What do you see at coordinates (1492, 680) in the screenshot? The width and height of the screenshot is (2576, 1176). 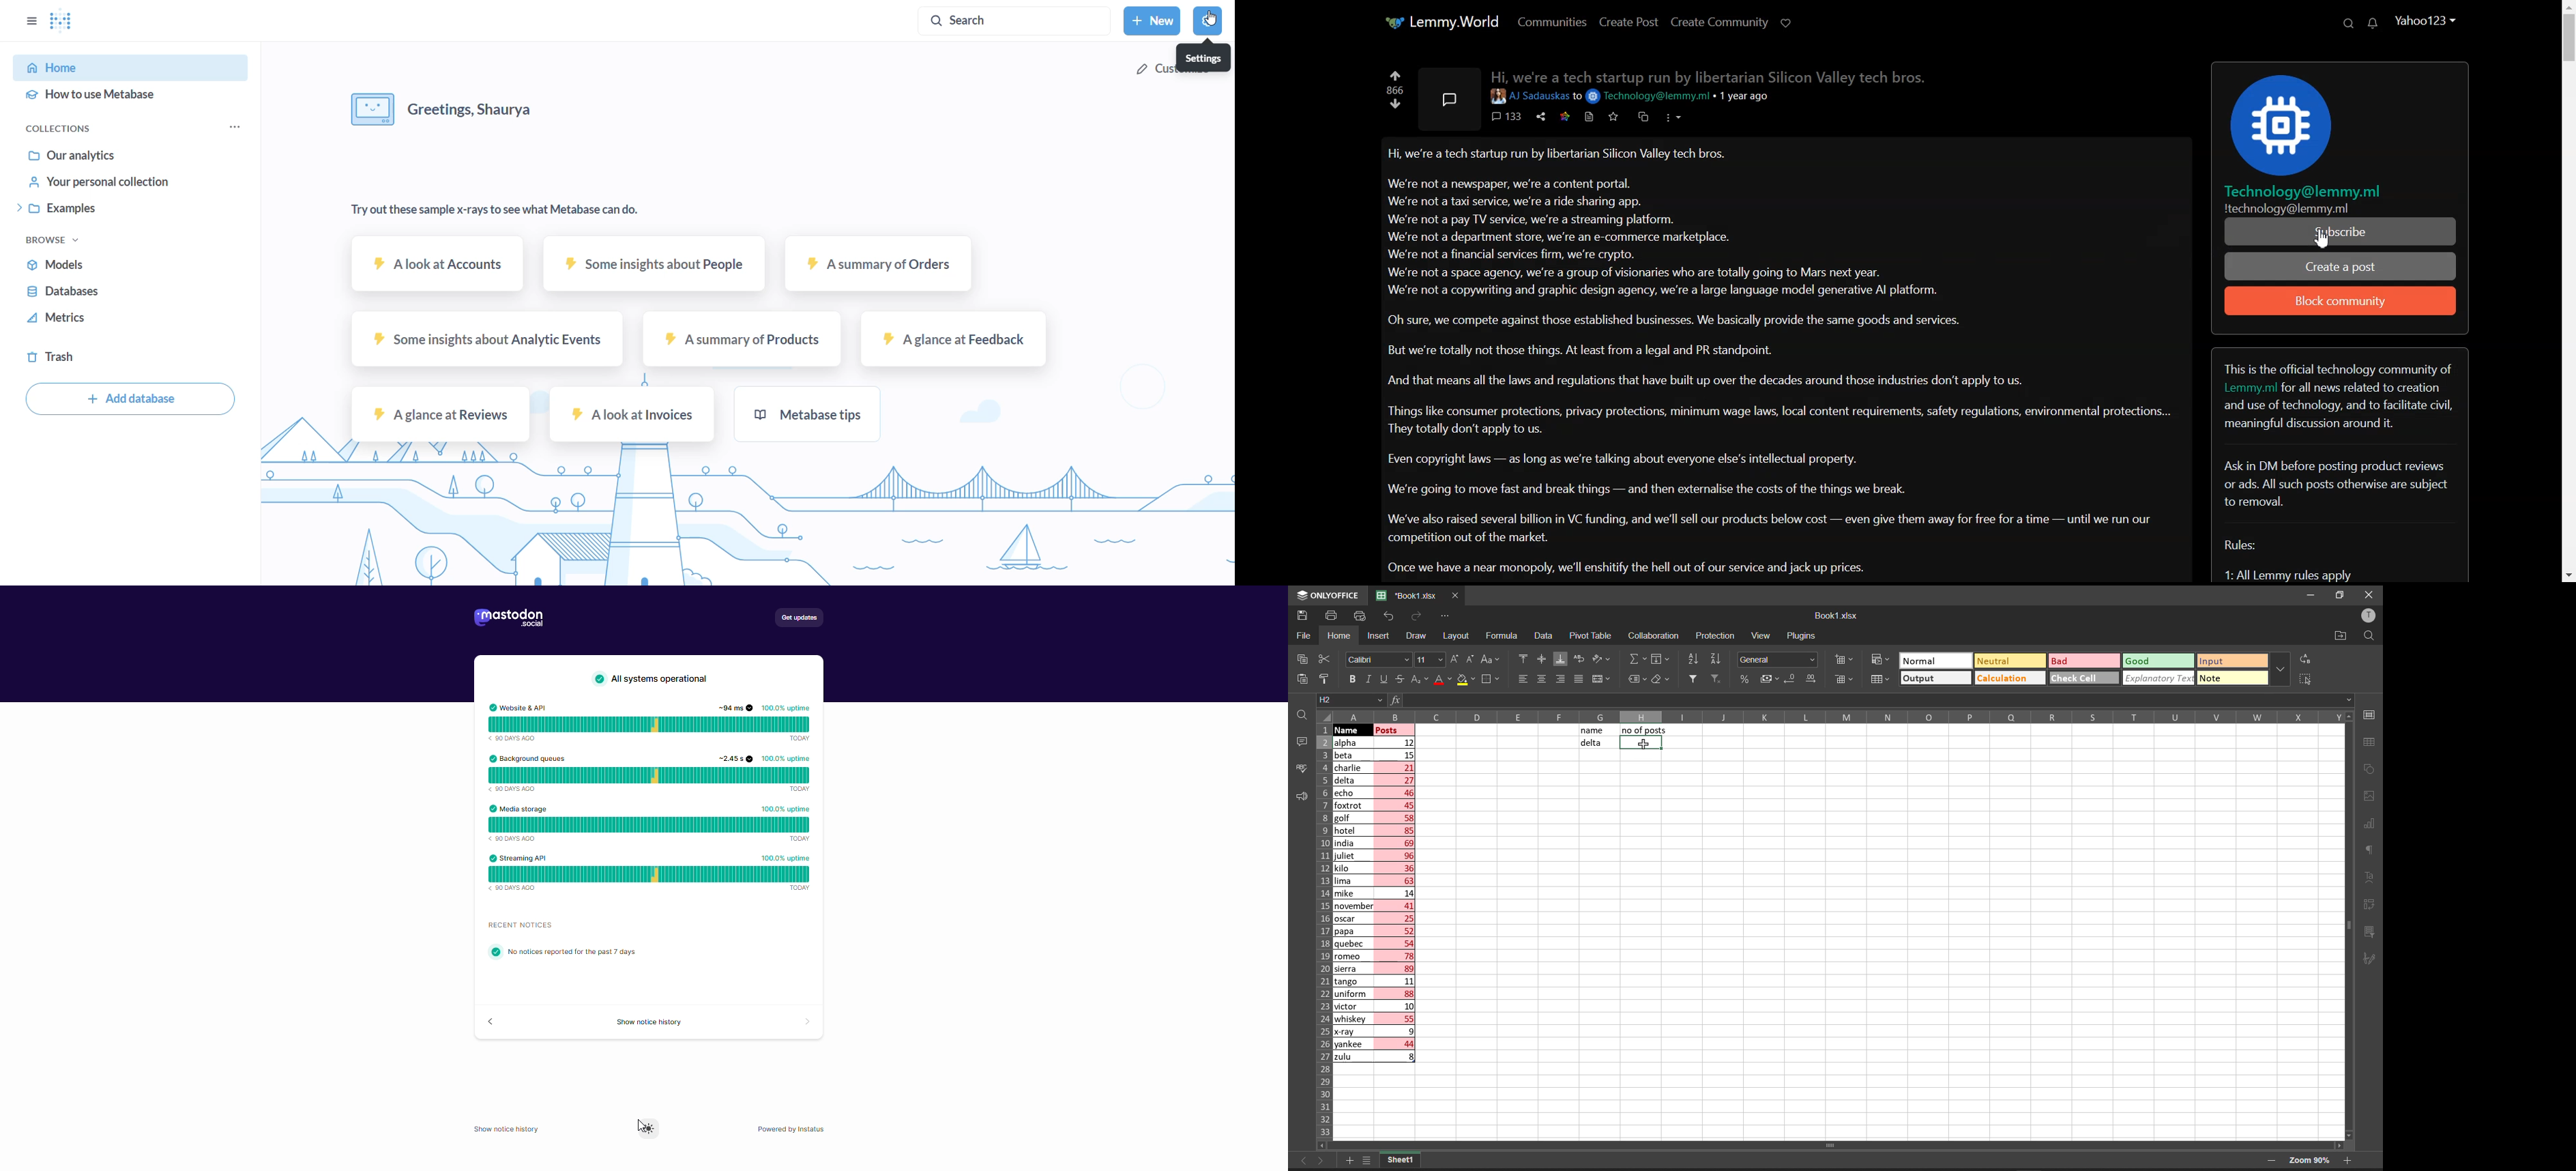 I see `borders` at bounding box center [1492, 680].